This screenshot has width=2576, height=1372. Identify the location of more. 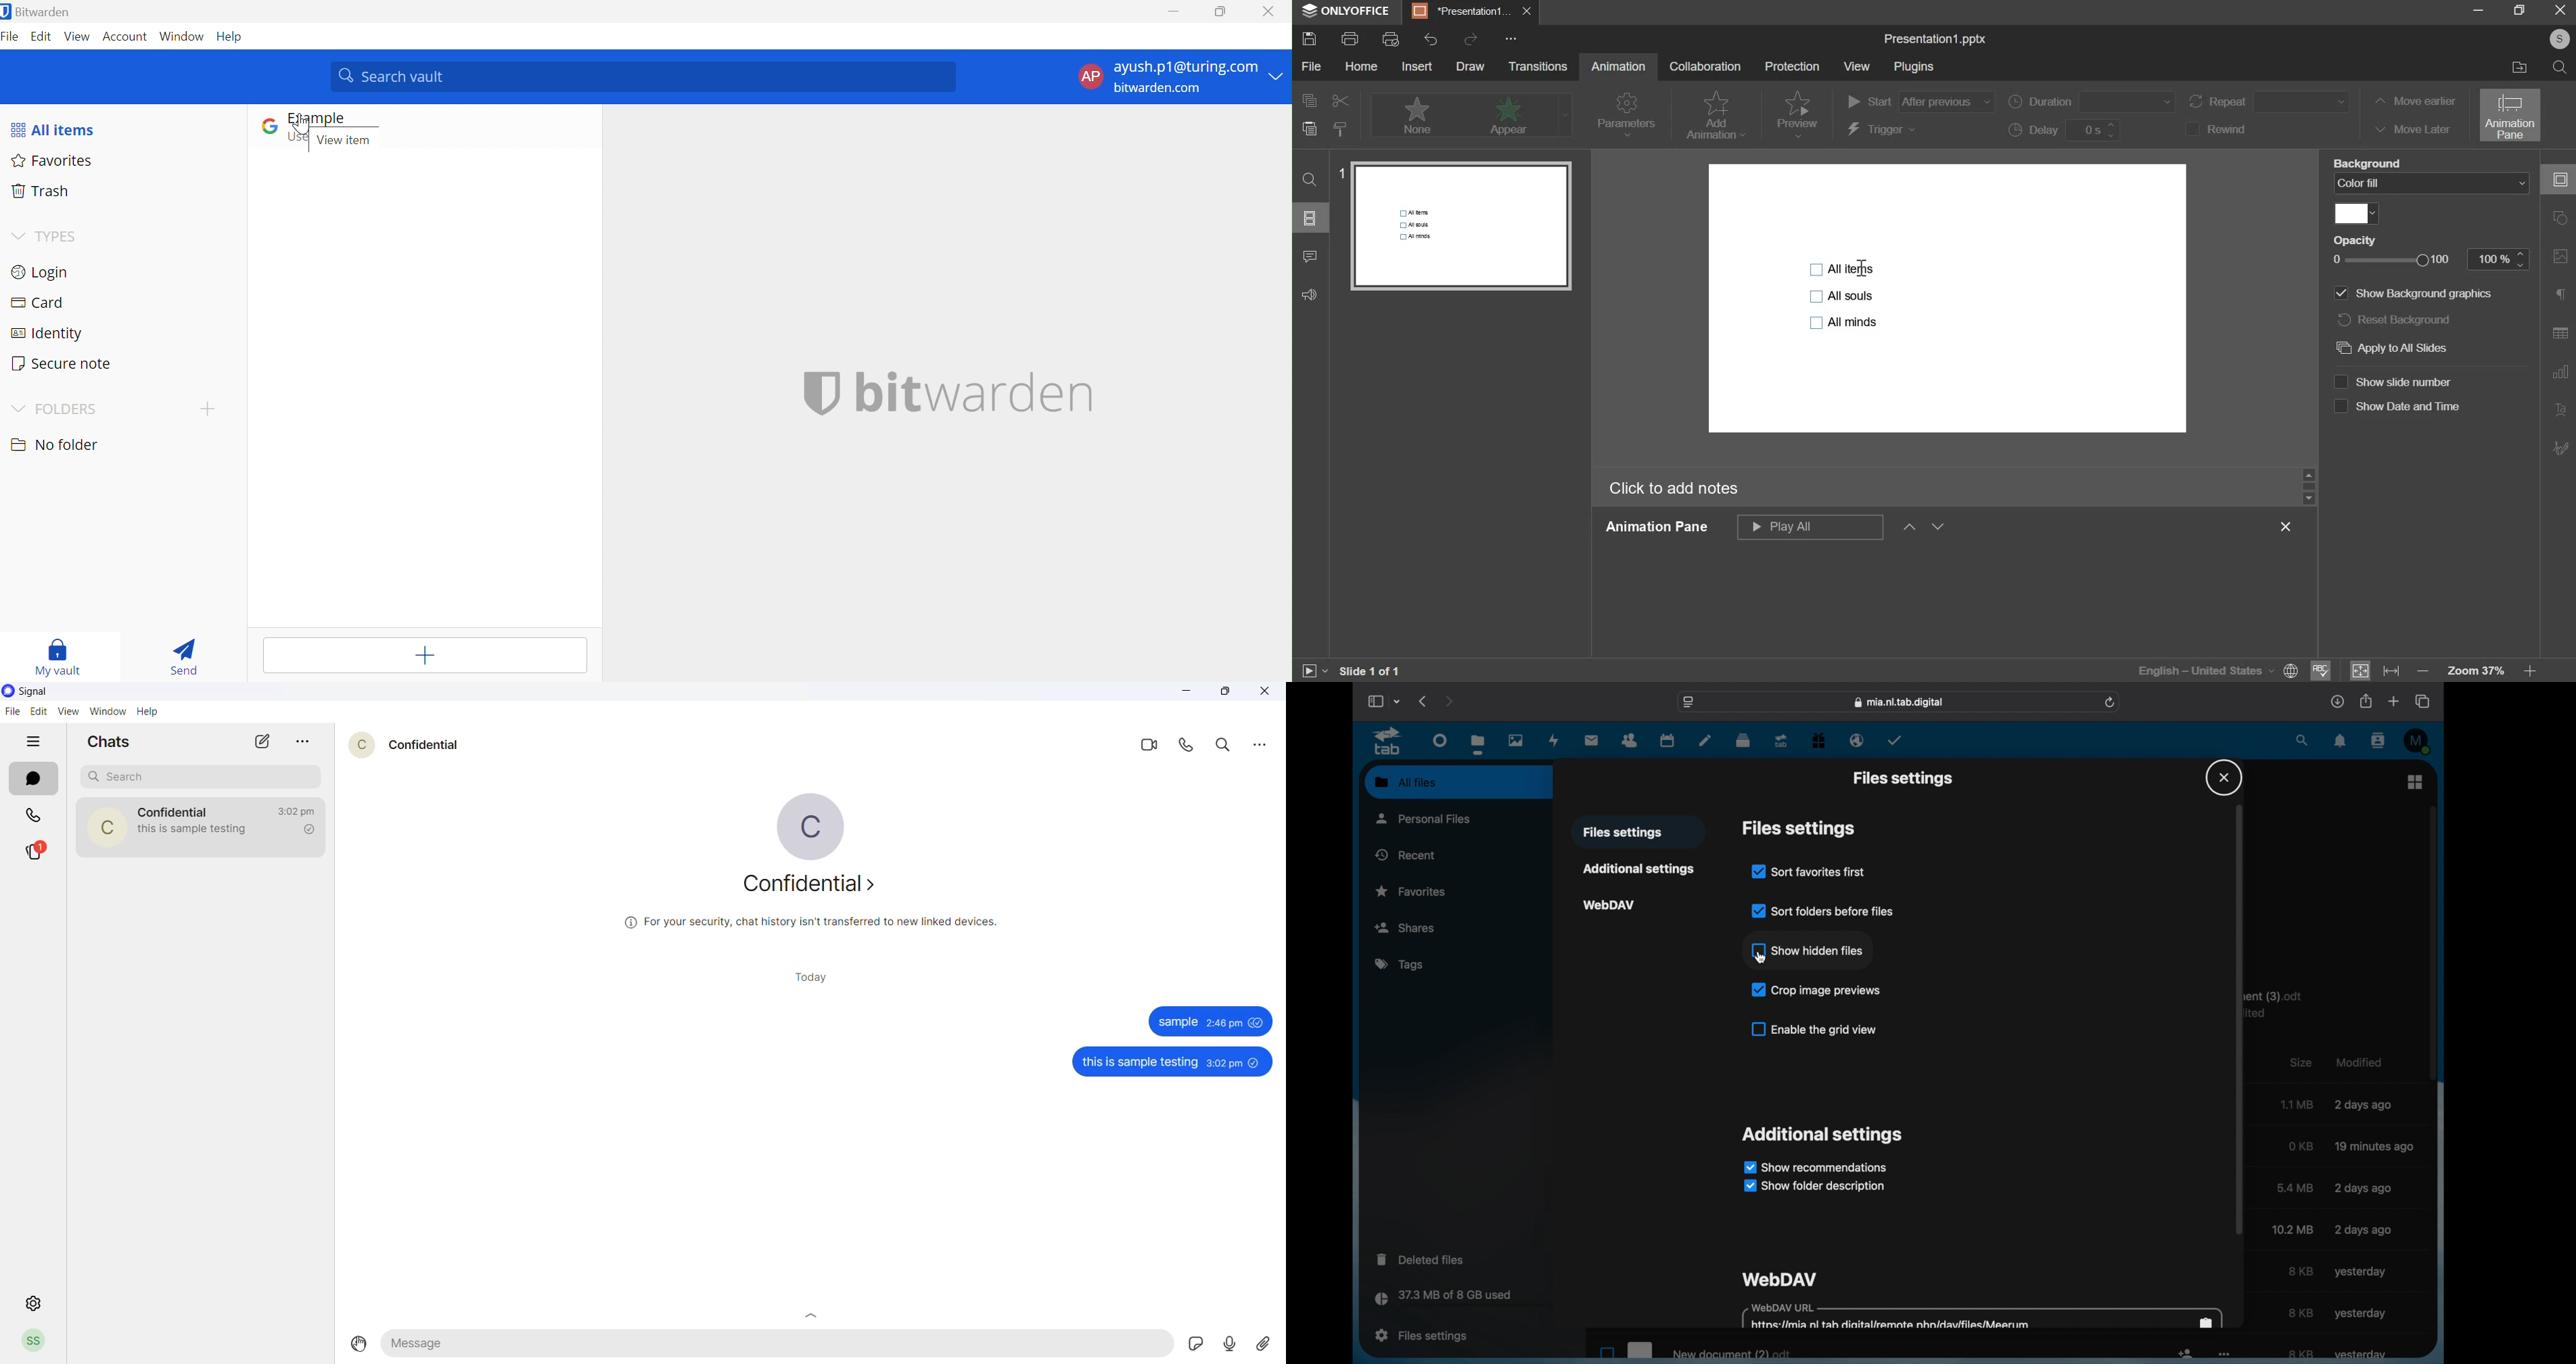
(2224, 1356).